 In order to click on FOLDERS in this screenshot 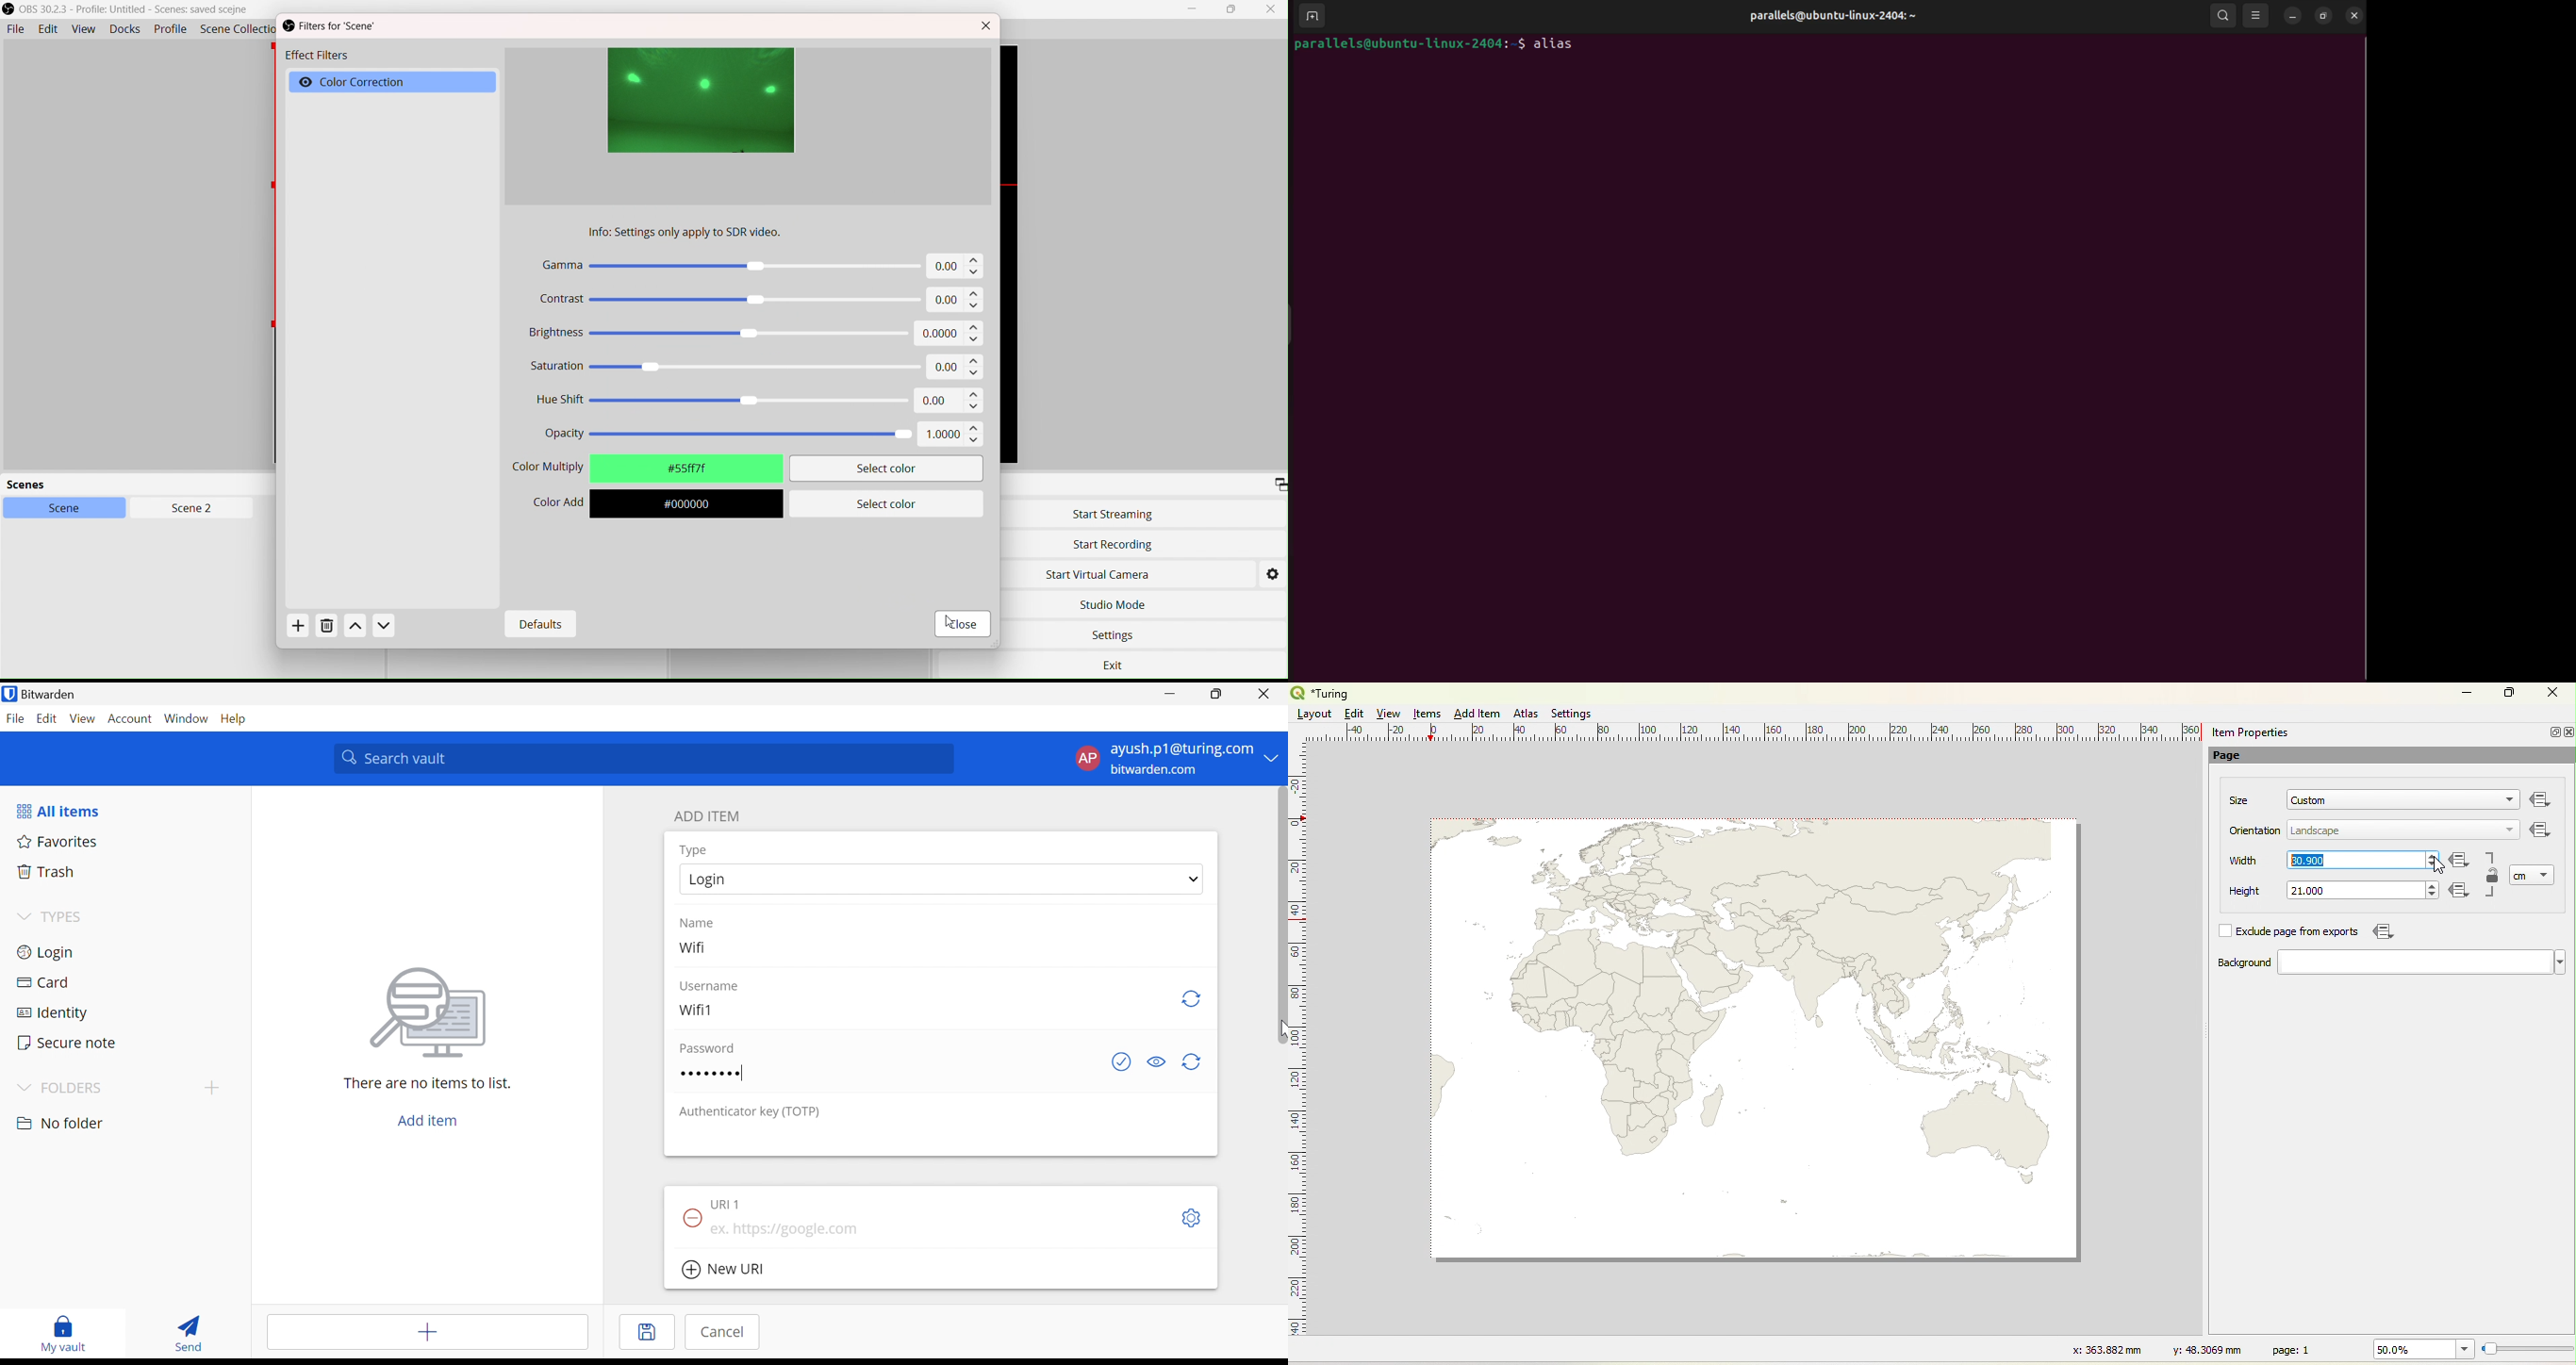, I will do `click(74, 1088)`.